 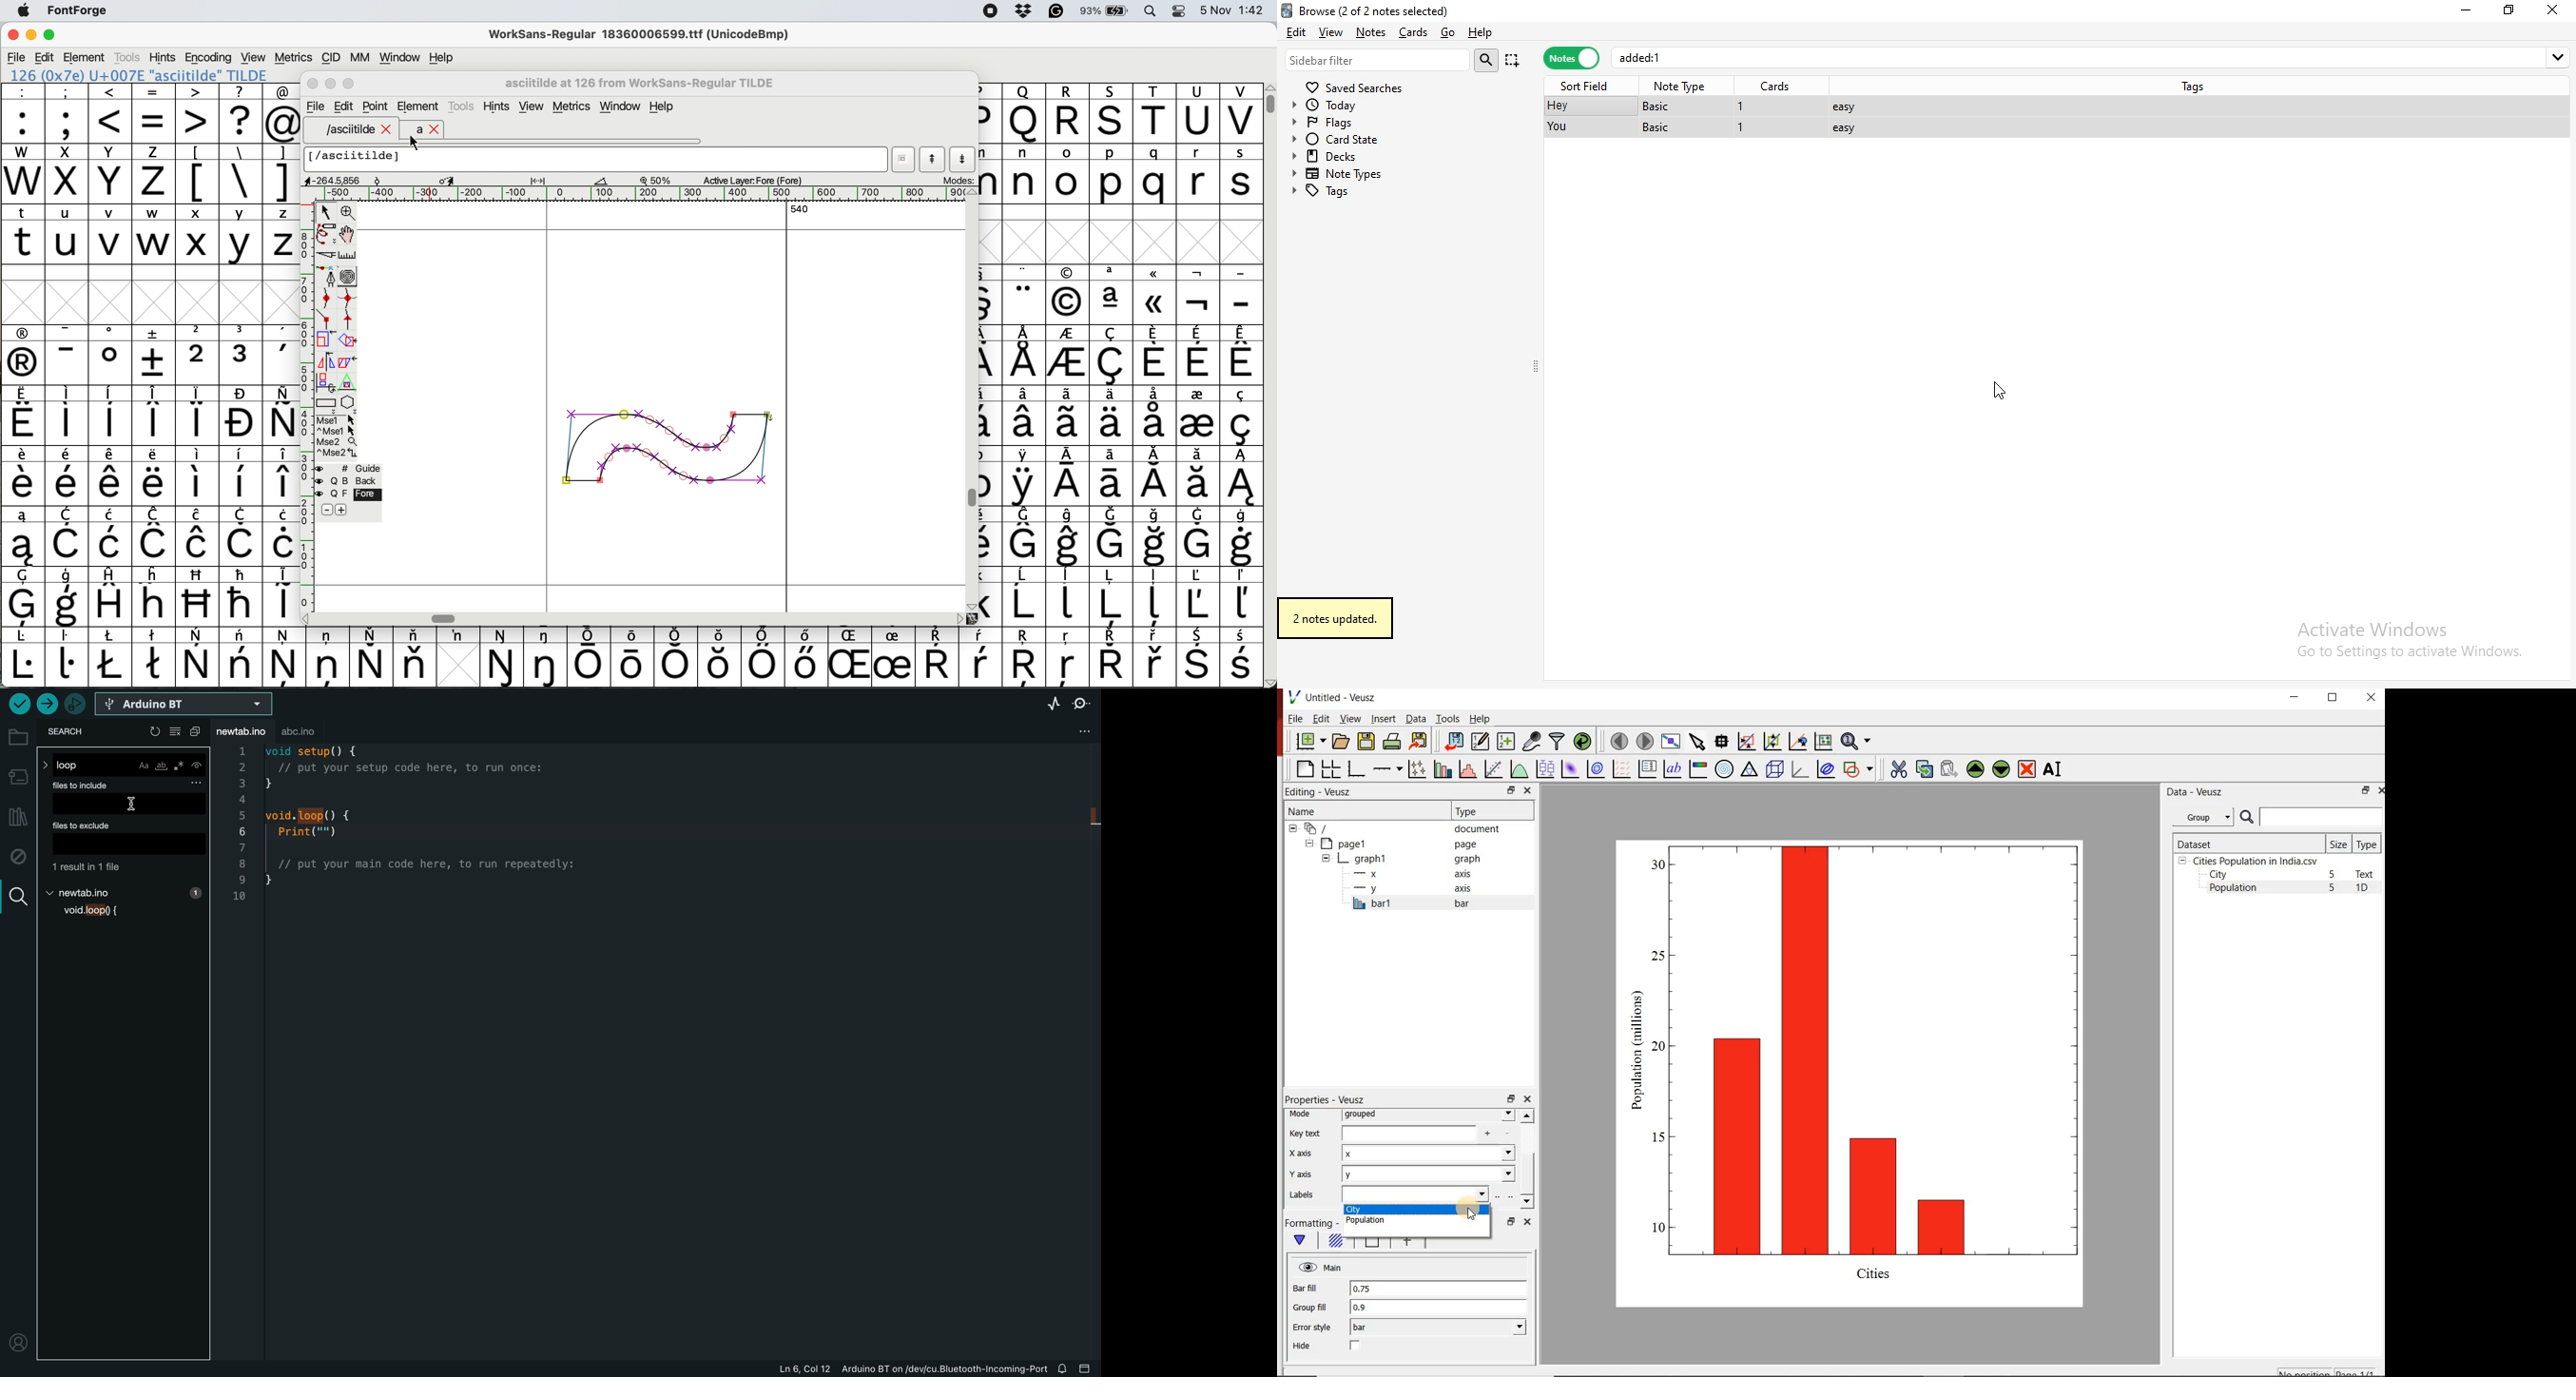 I want to click on 2 notes updated, so click(x=1349, y=618).